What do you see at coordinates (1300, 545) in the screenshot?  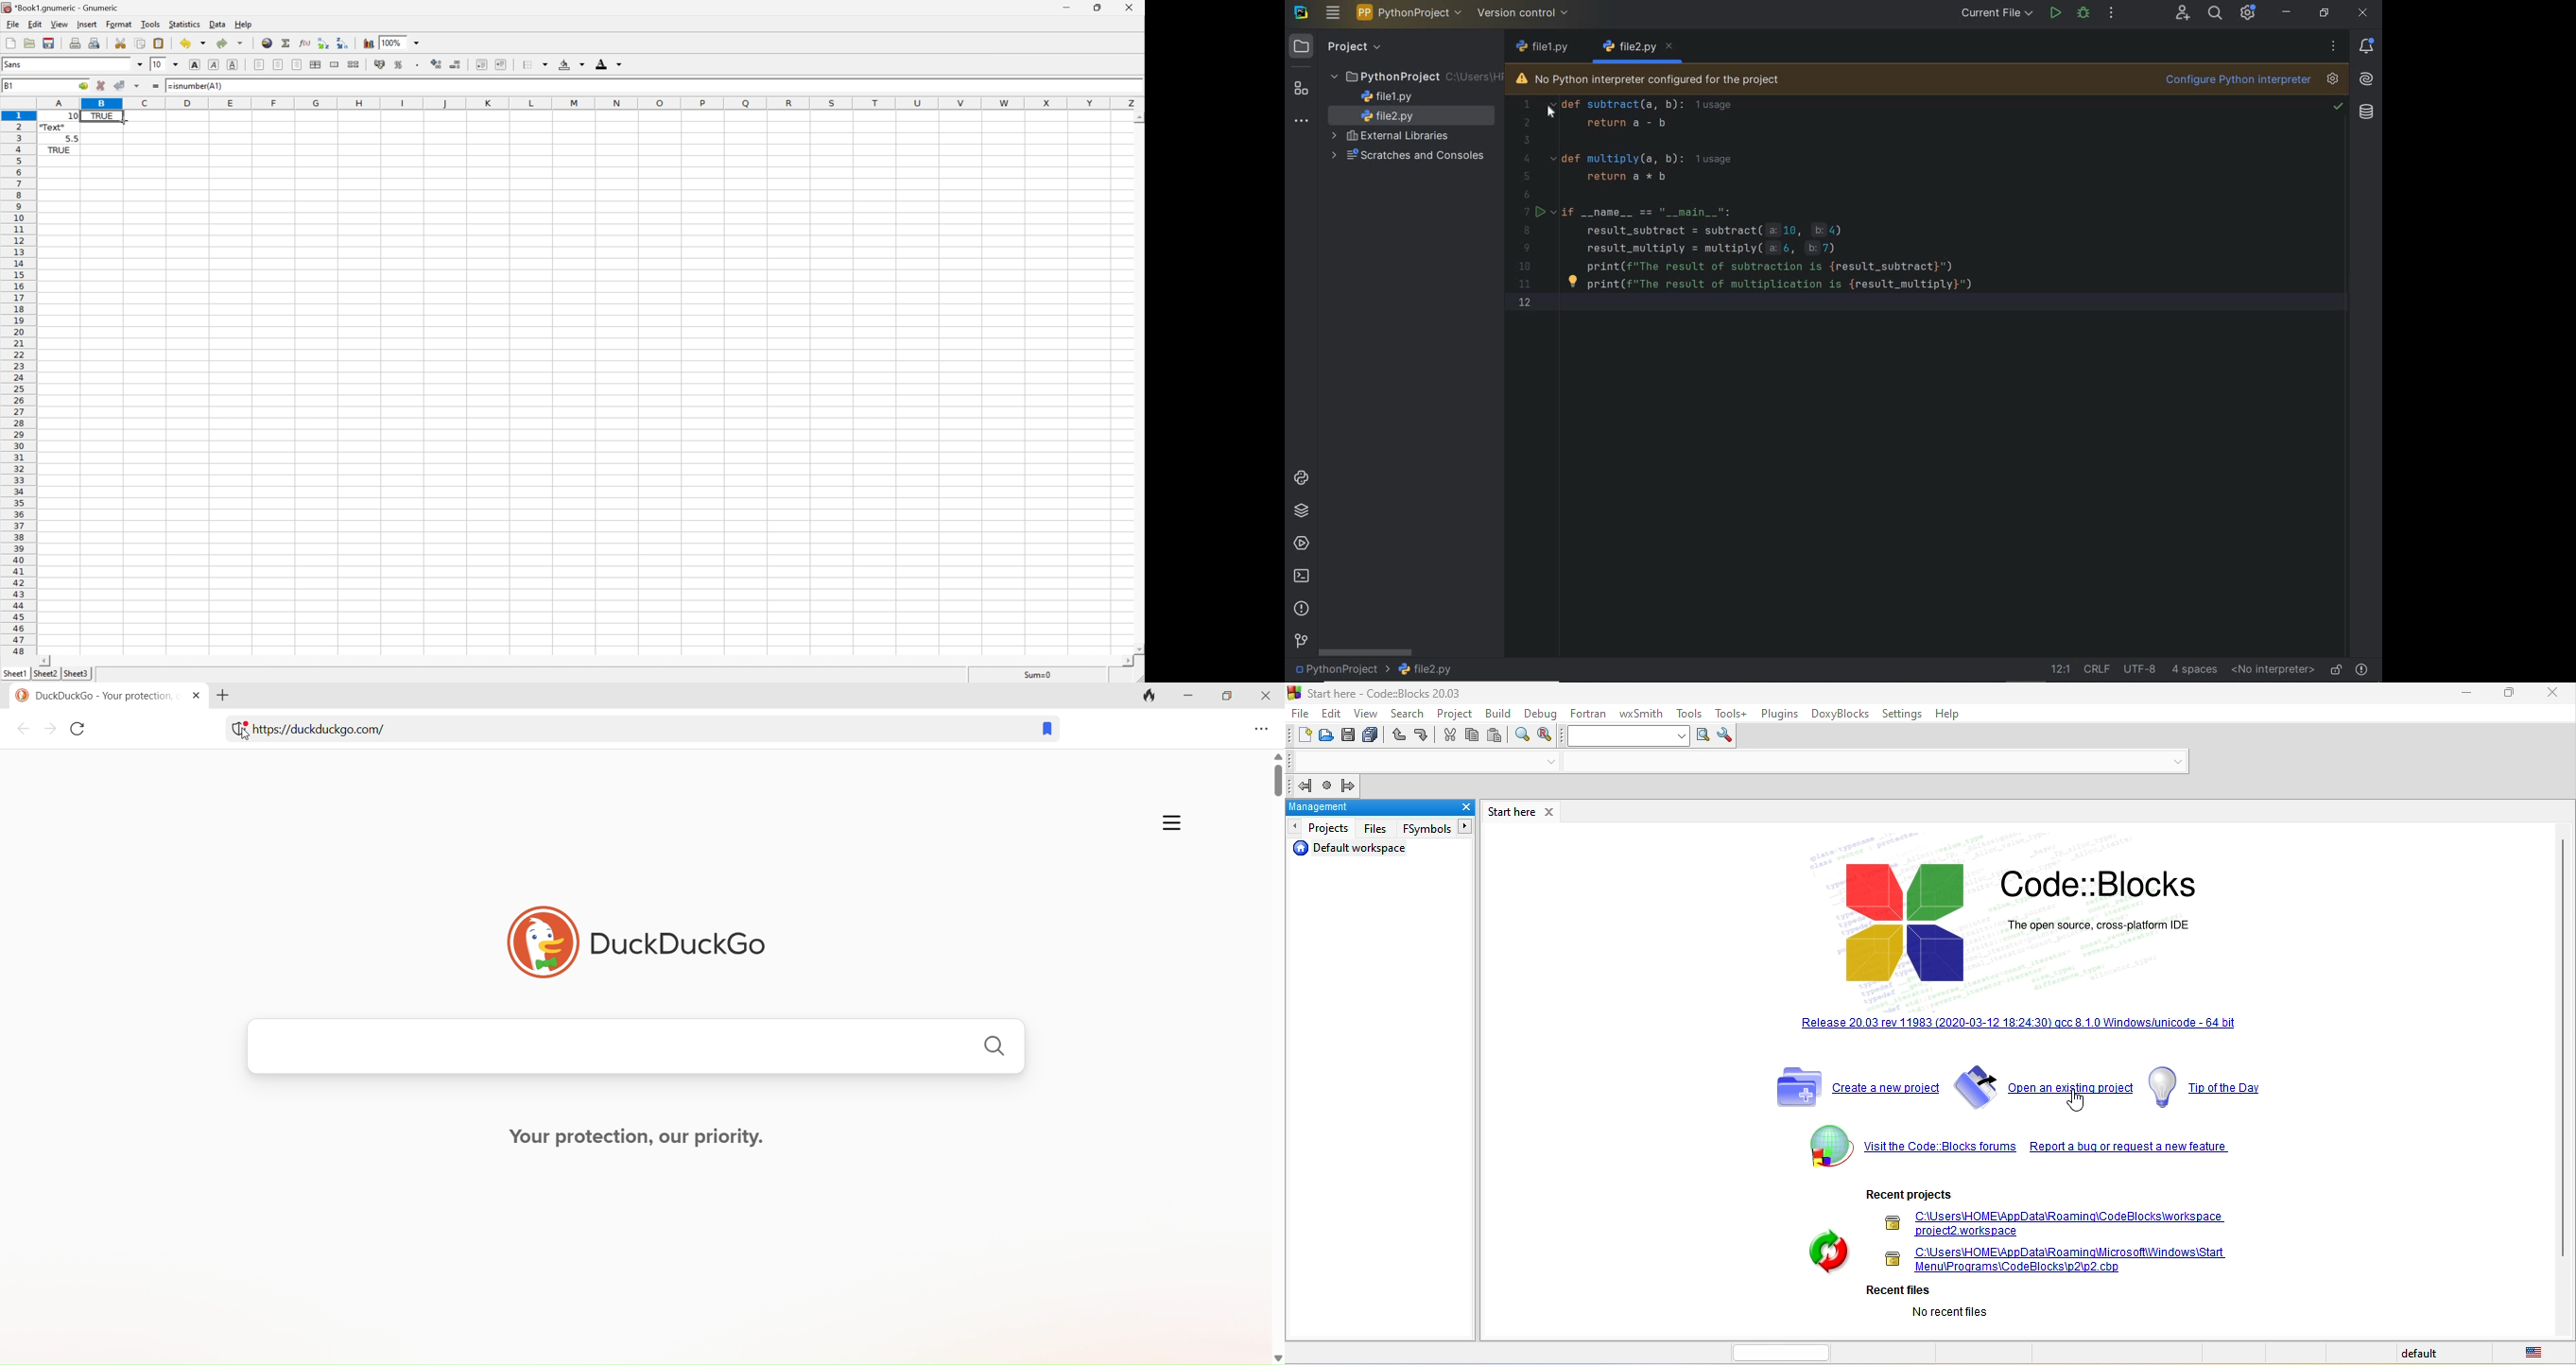 I see `services` at bounding box center [1300, 545].